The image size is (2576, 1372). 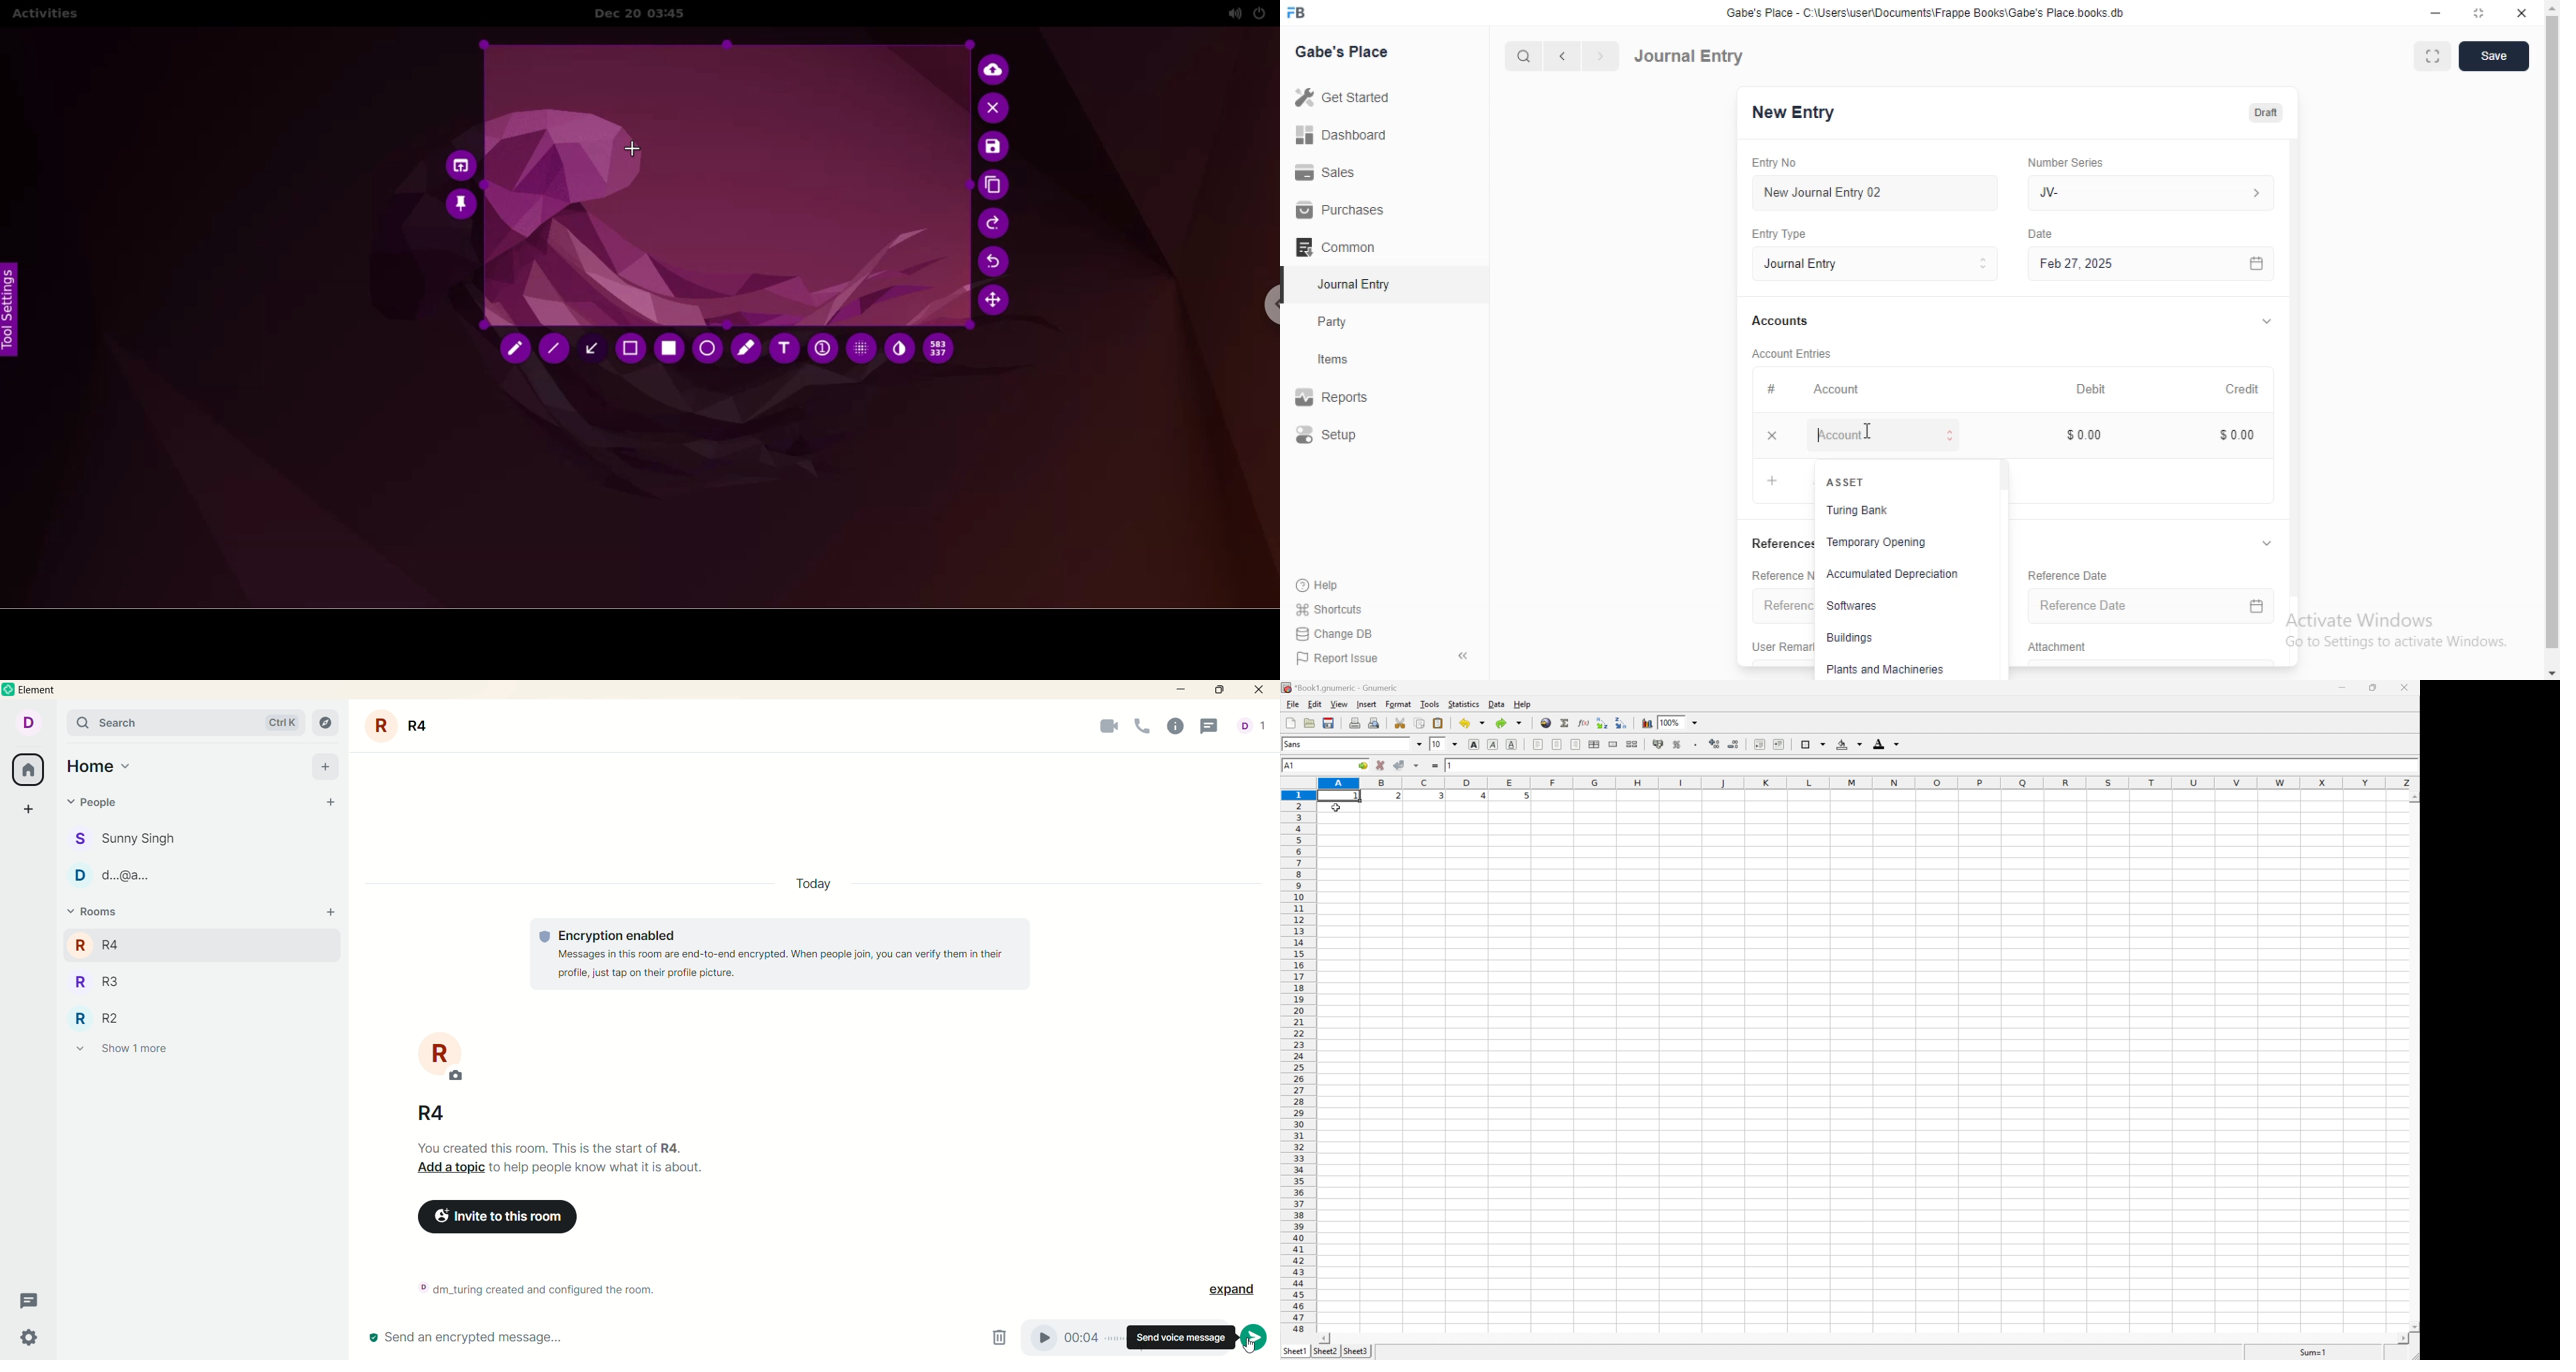 I want to click on Hide, so click(x=2269, y=320).